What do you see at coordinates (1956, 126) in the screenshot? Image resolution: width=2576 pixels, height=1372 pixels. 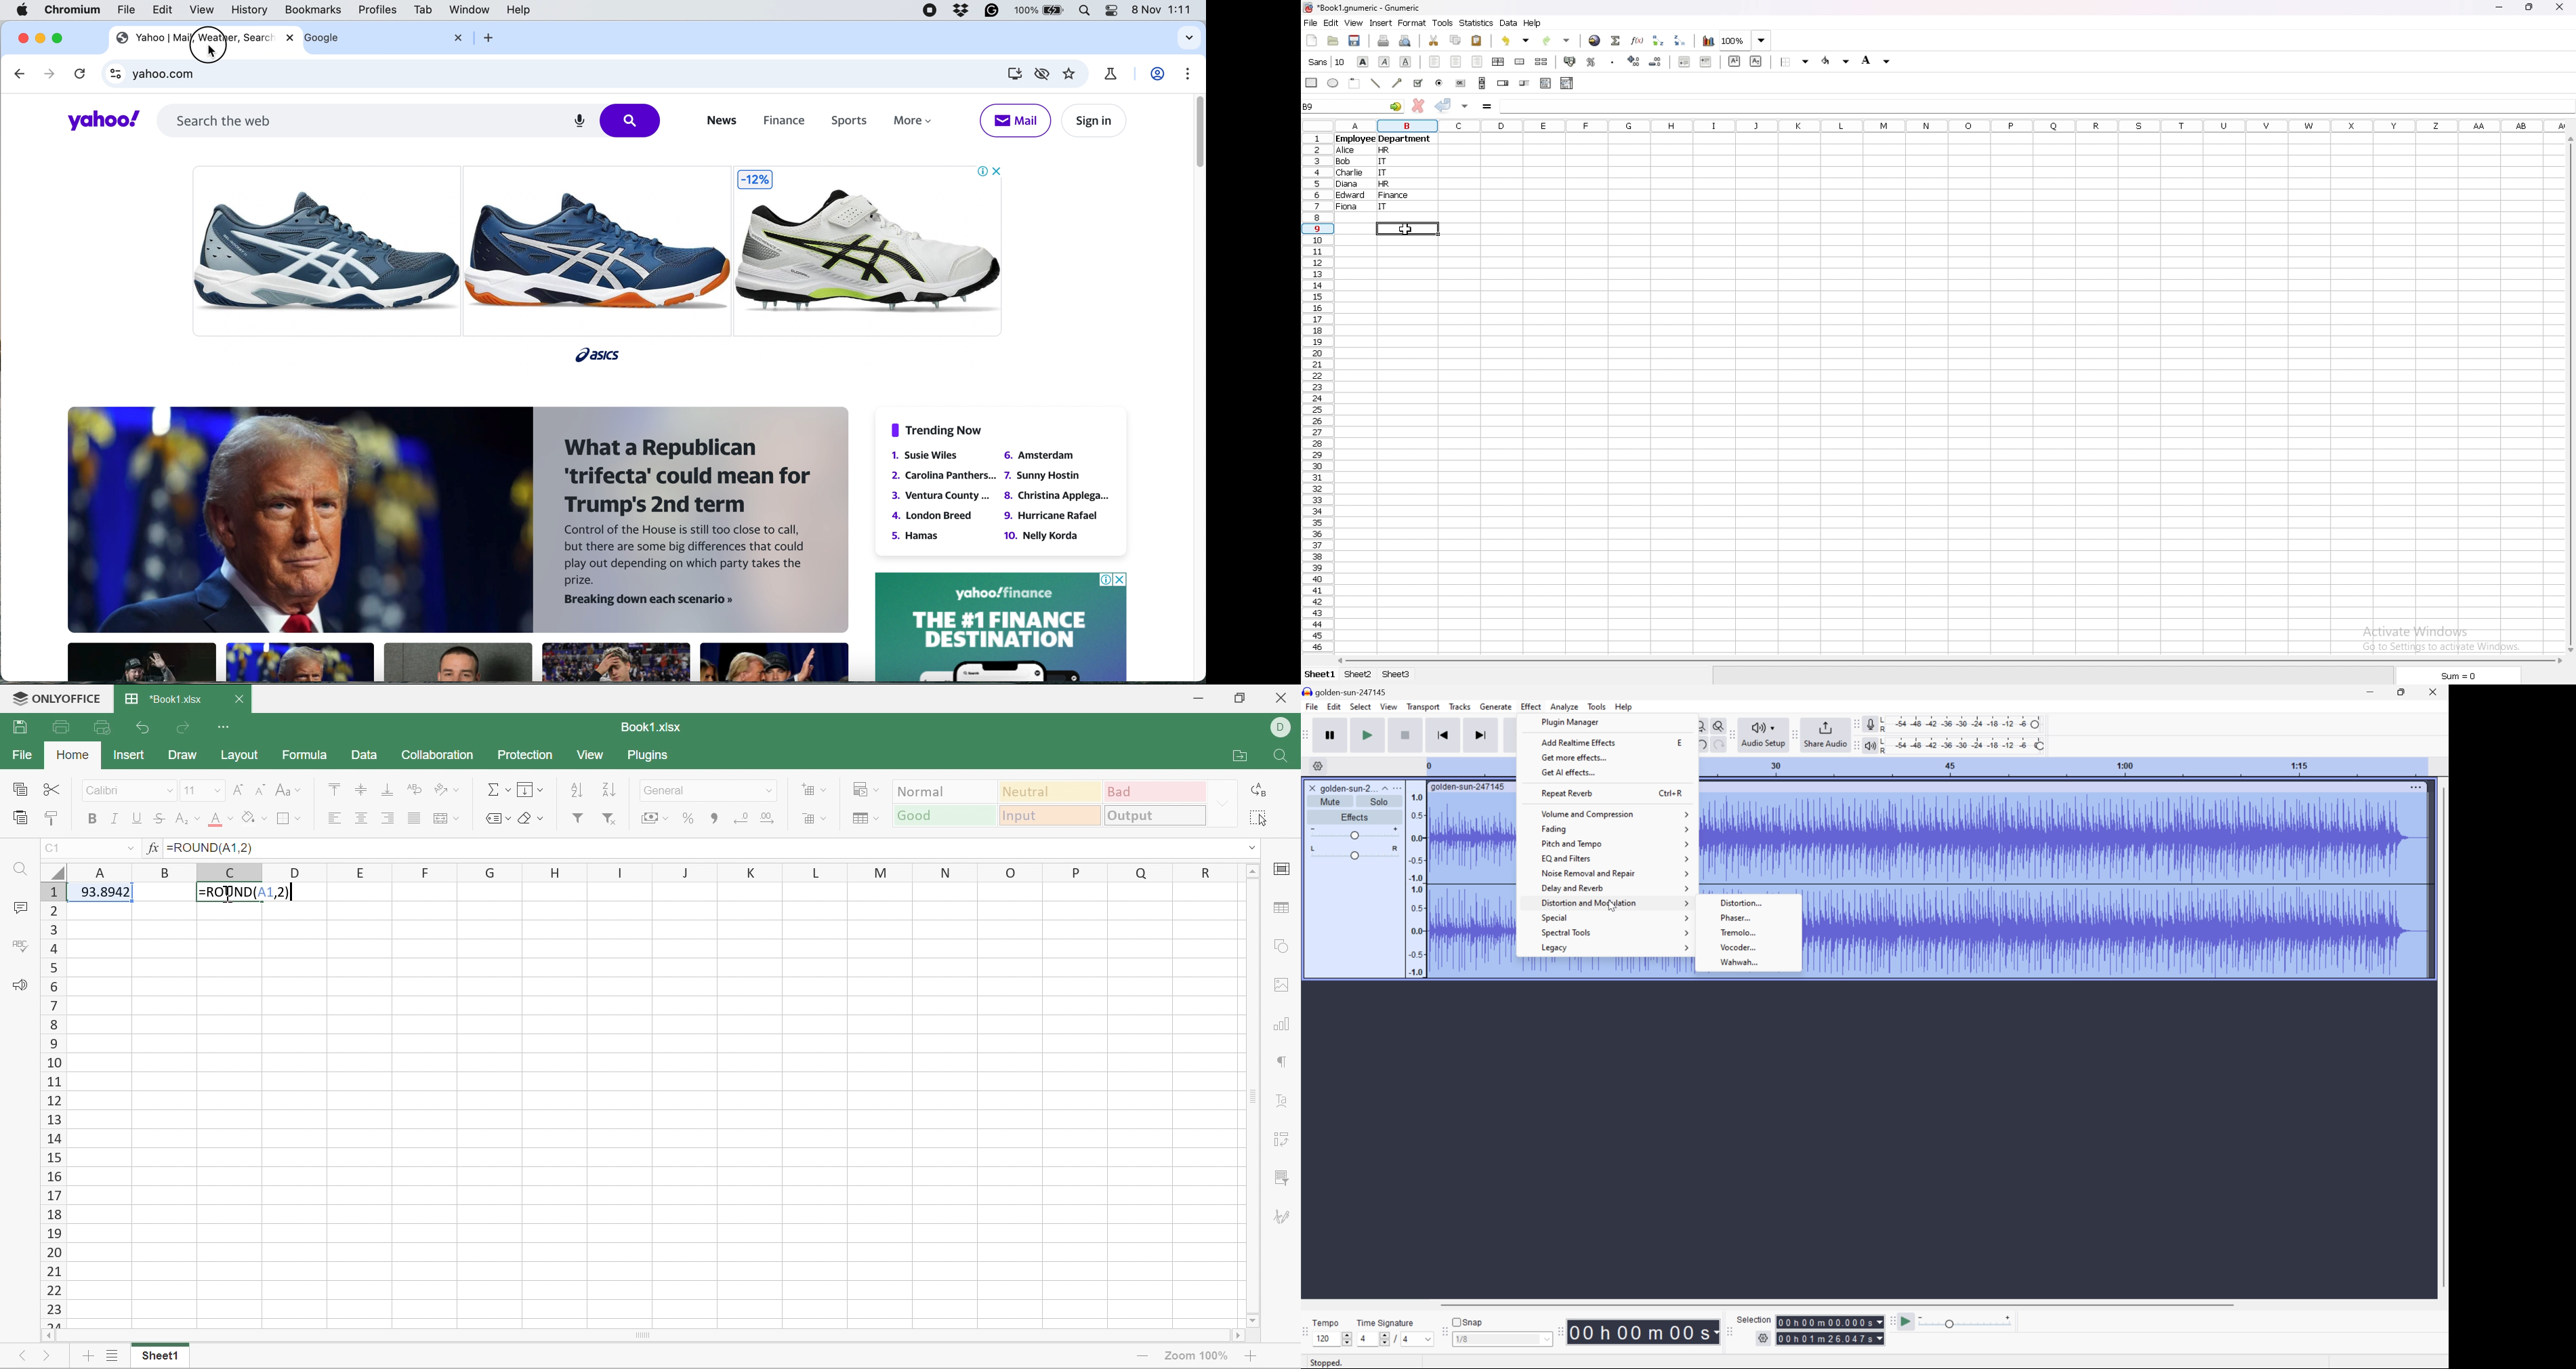 I see `columns` at bounding box center [1956, 126].